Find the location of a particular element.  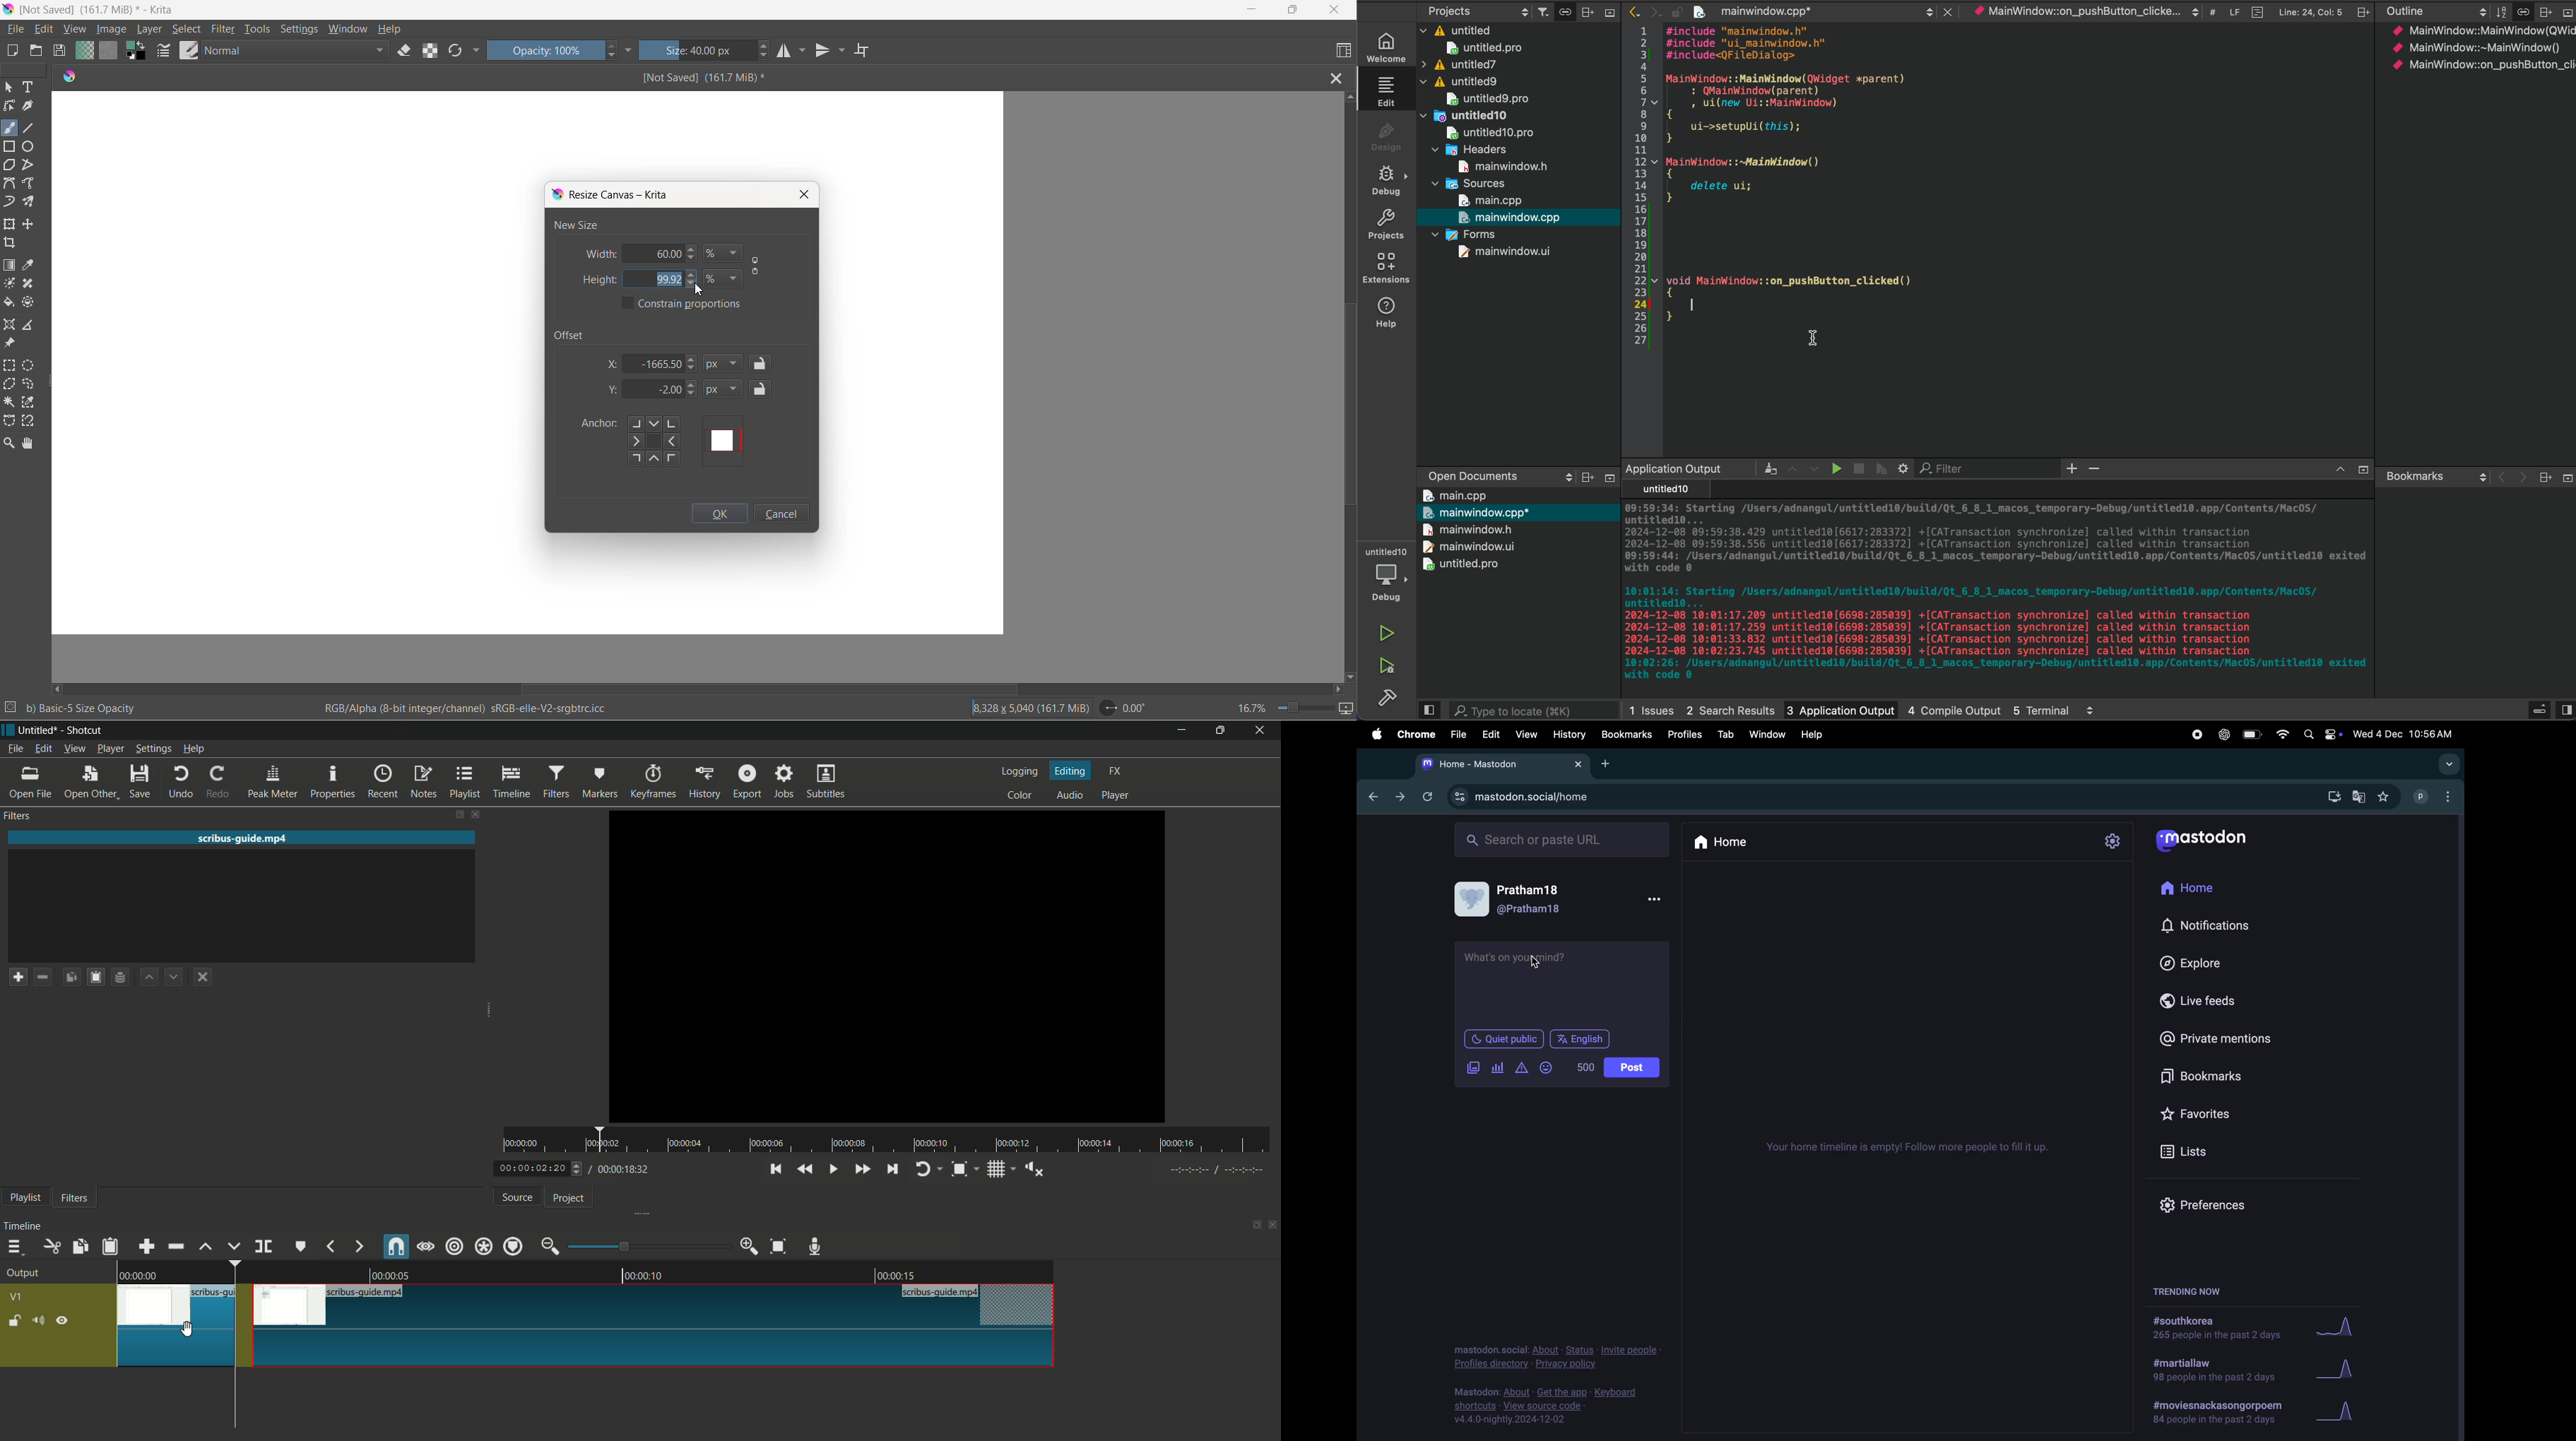

smart patch tool is located at coordinates (33, 285).